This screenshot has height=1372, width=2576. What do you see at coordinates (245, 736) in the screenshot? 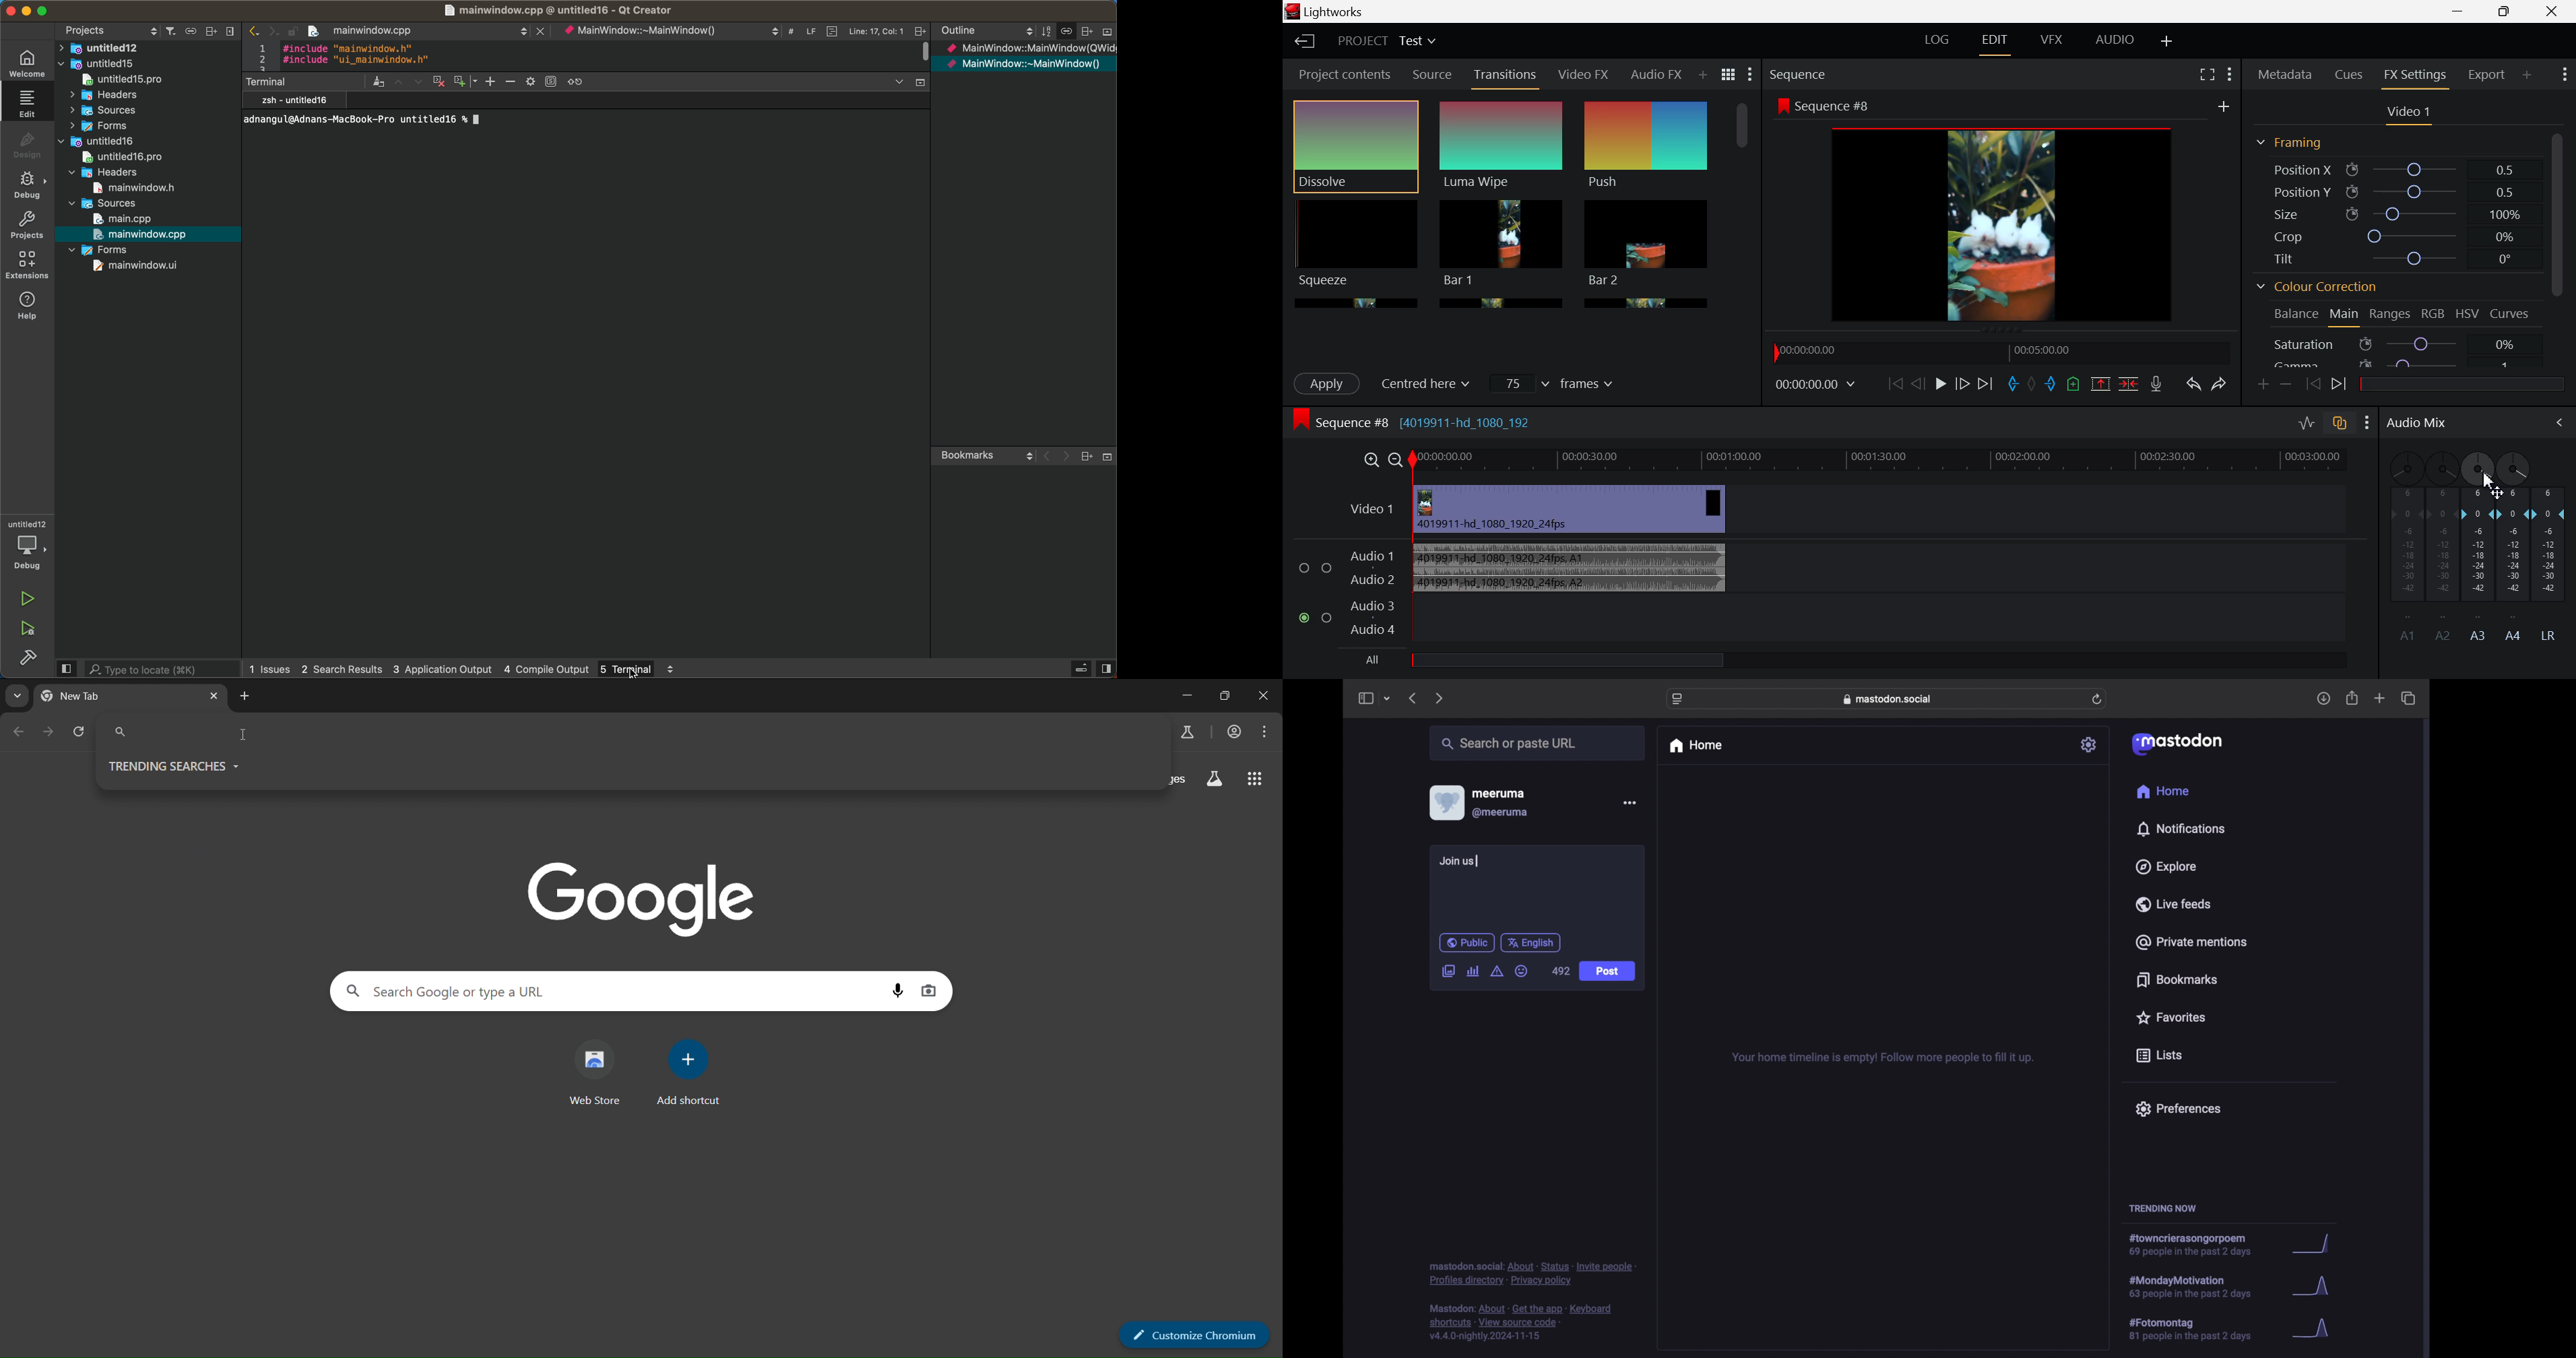
I see `cursor` at bounding box center [245, 736].